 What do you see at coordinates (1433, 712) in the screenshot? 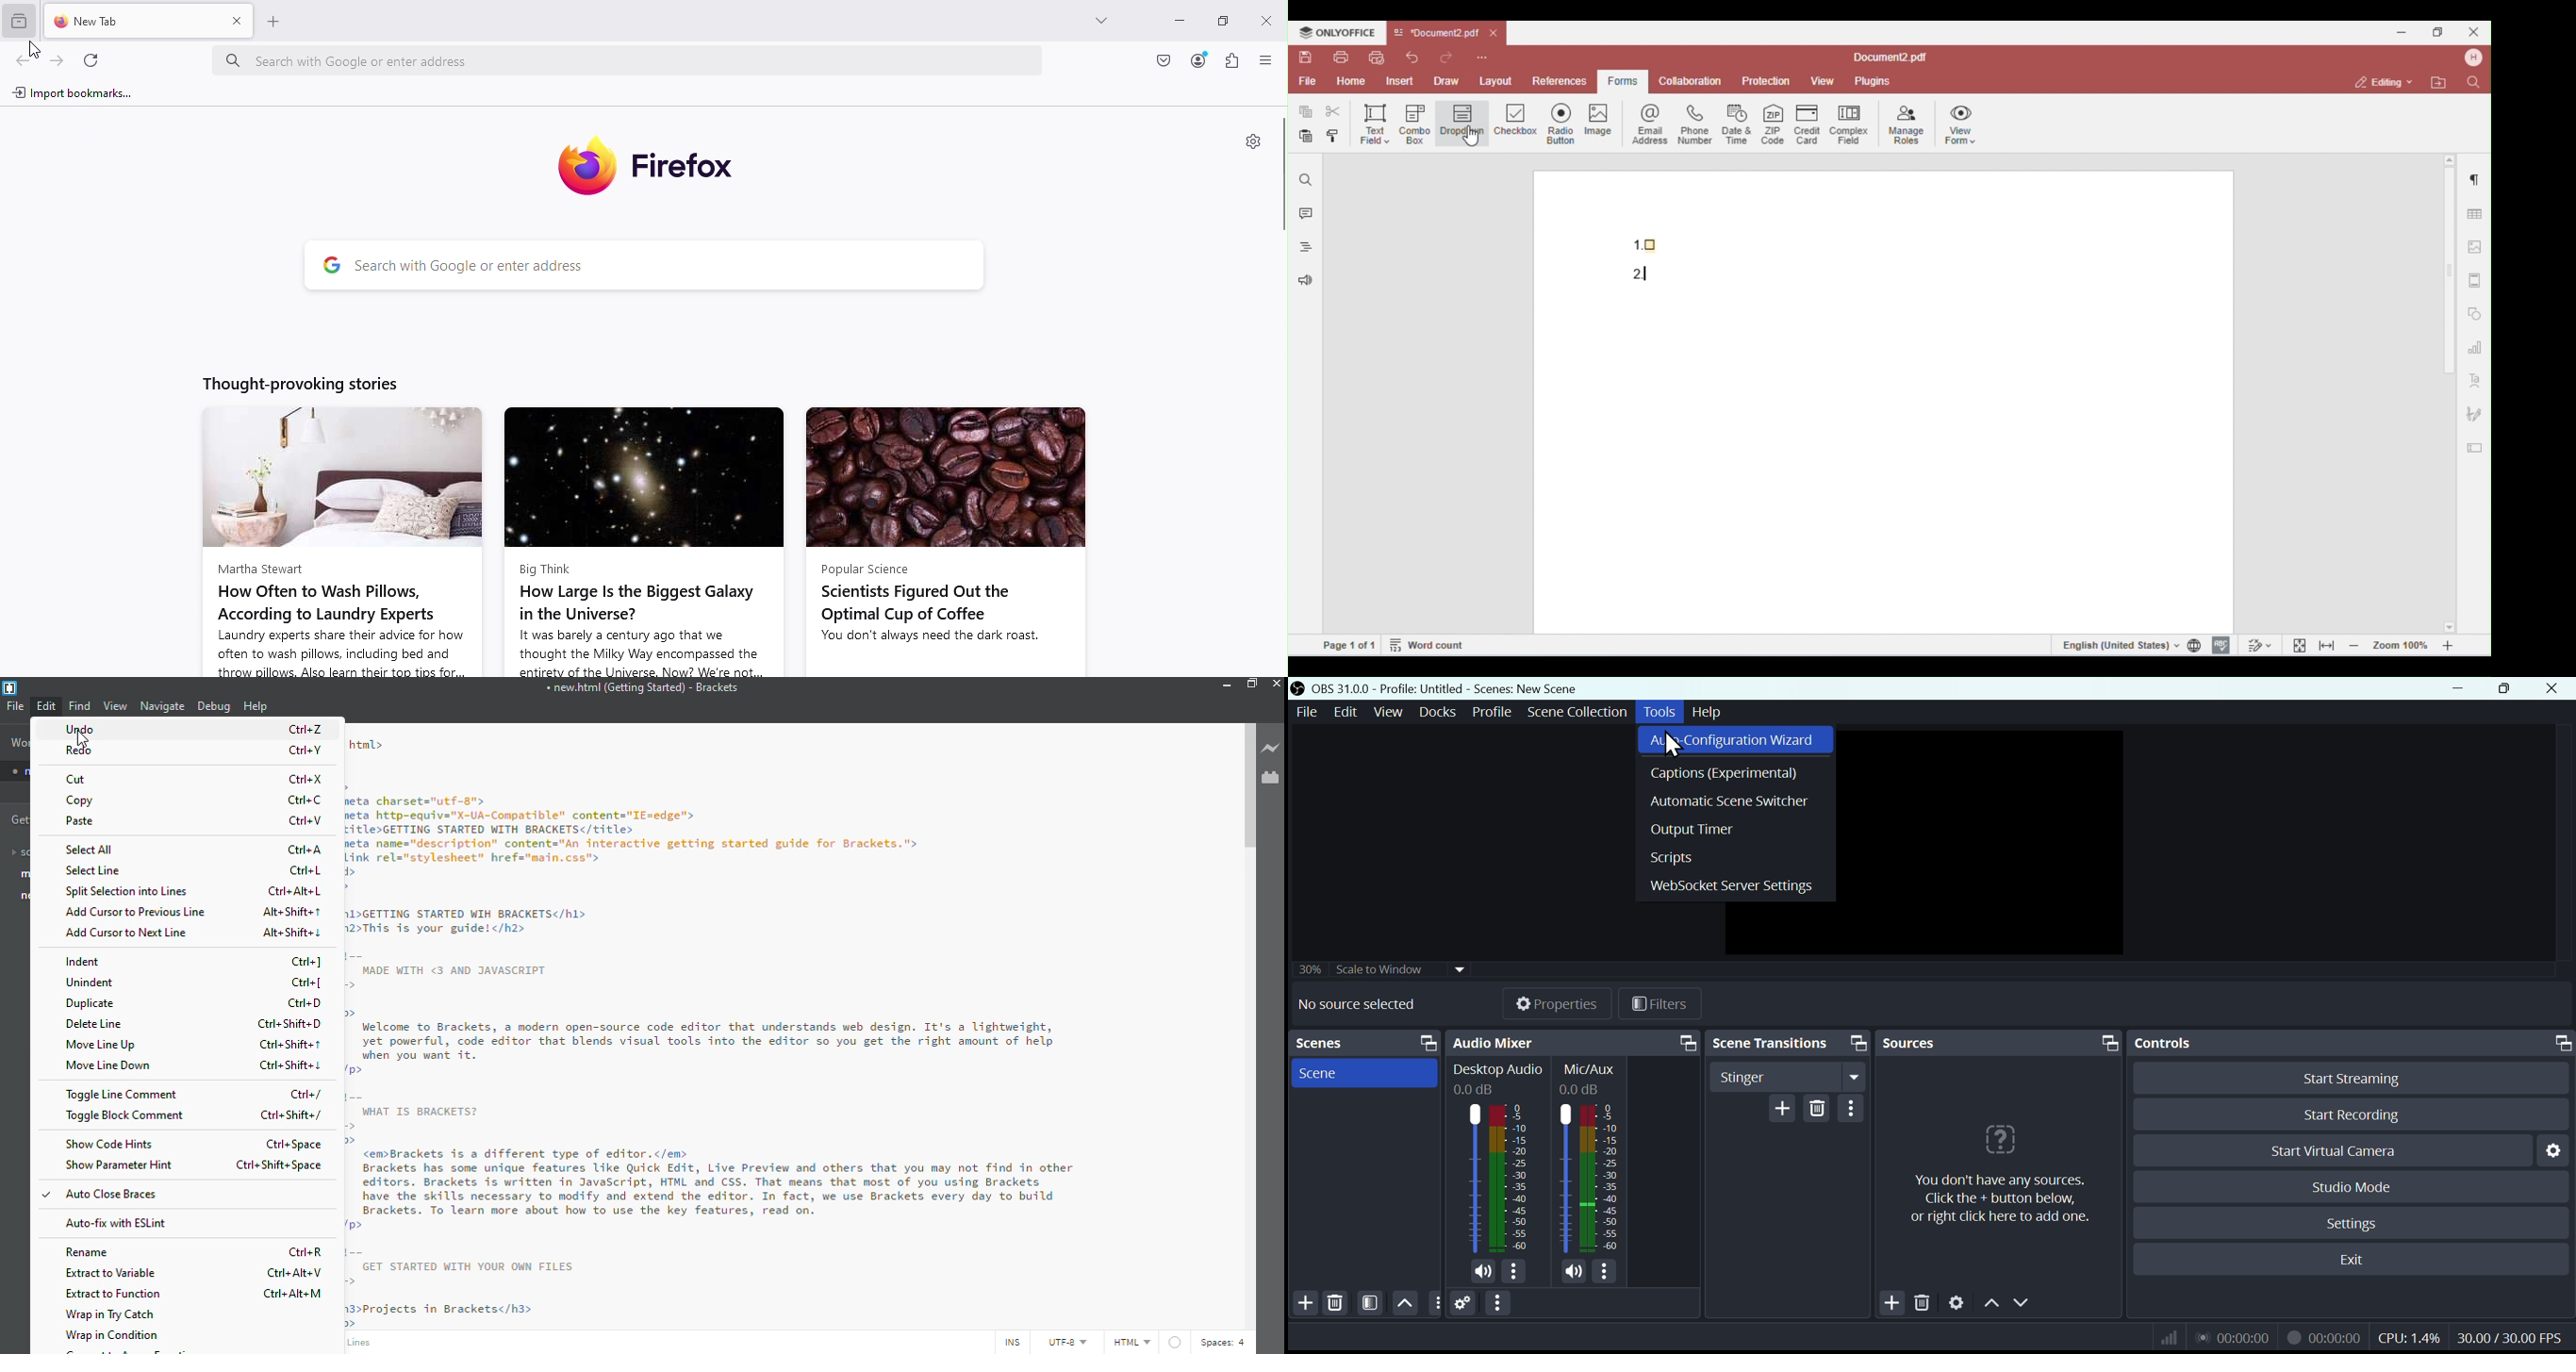
I see `Docks` at bounding box center [1433, 712].